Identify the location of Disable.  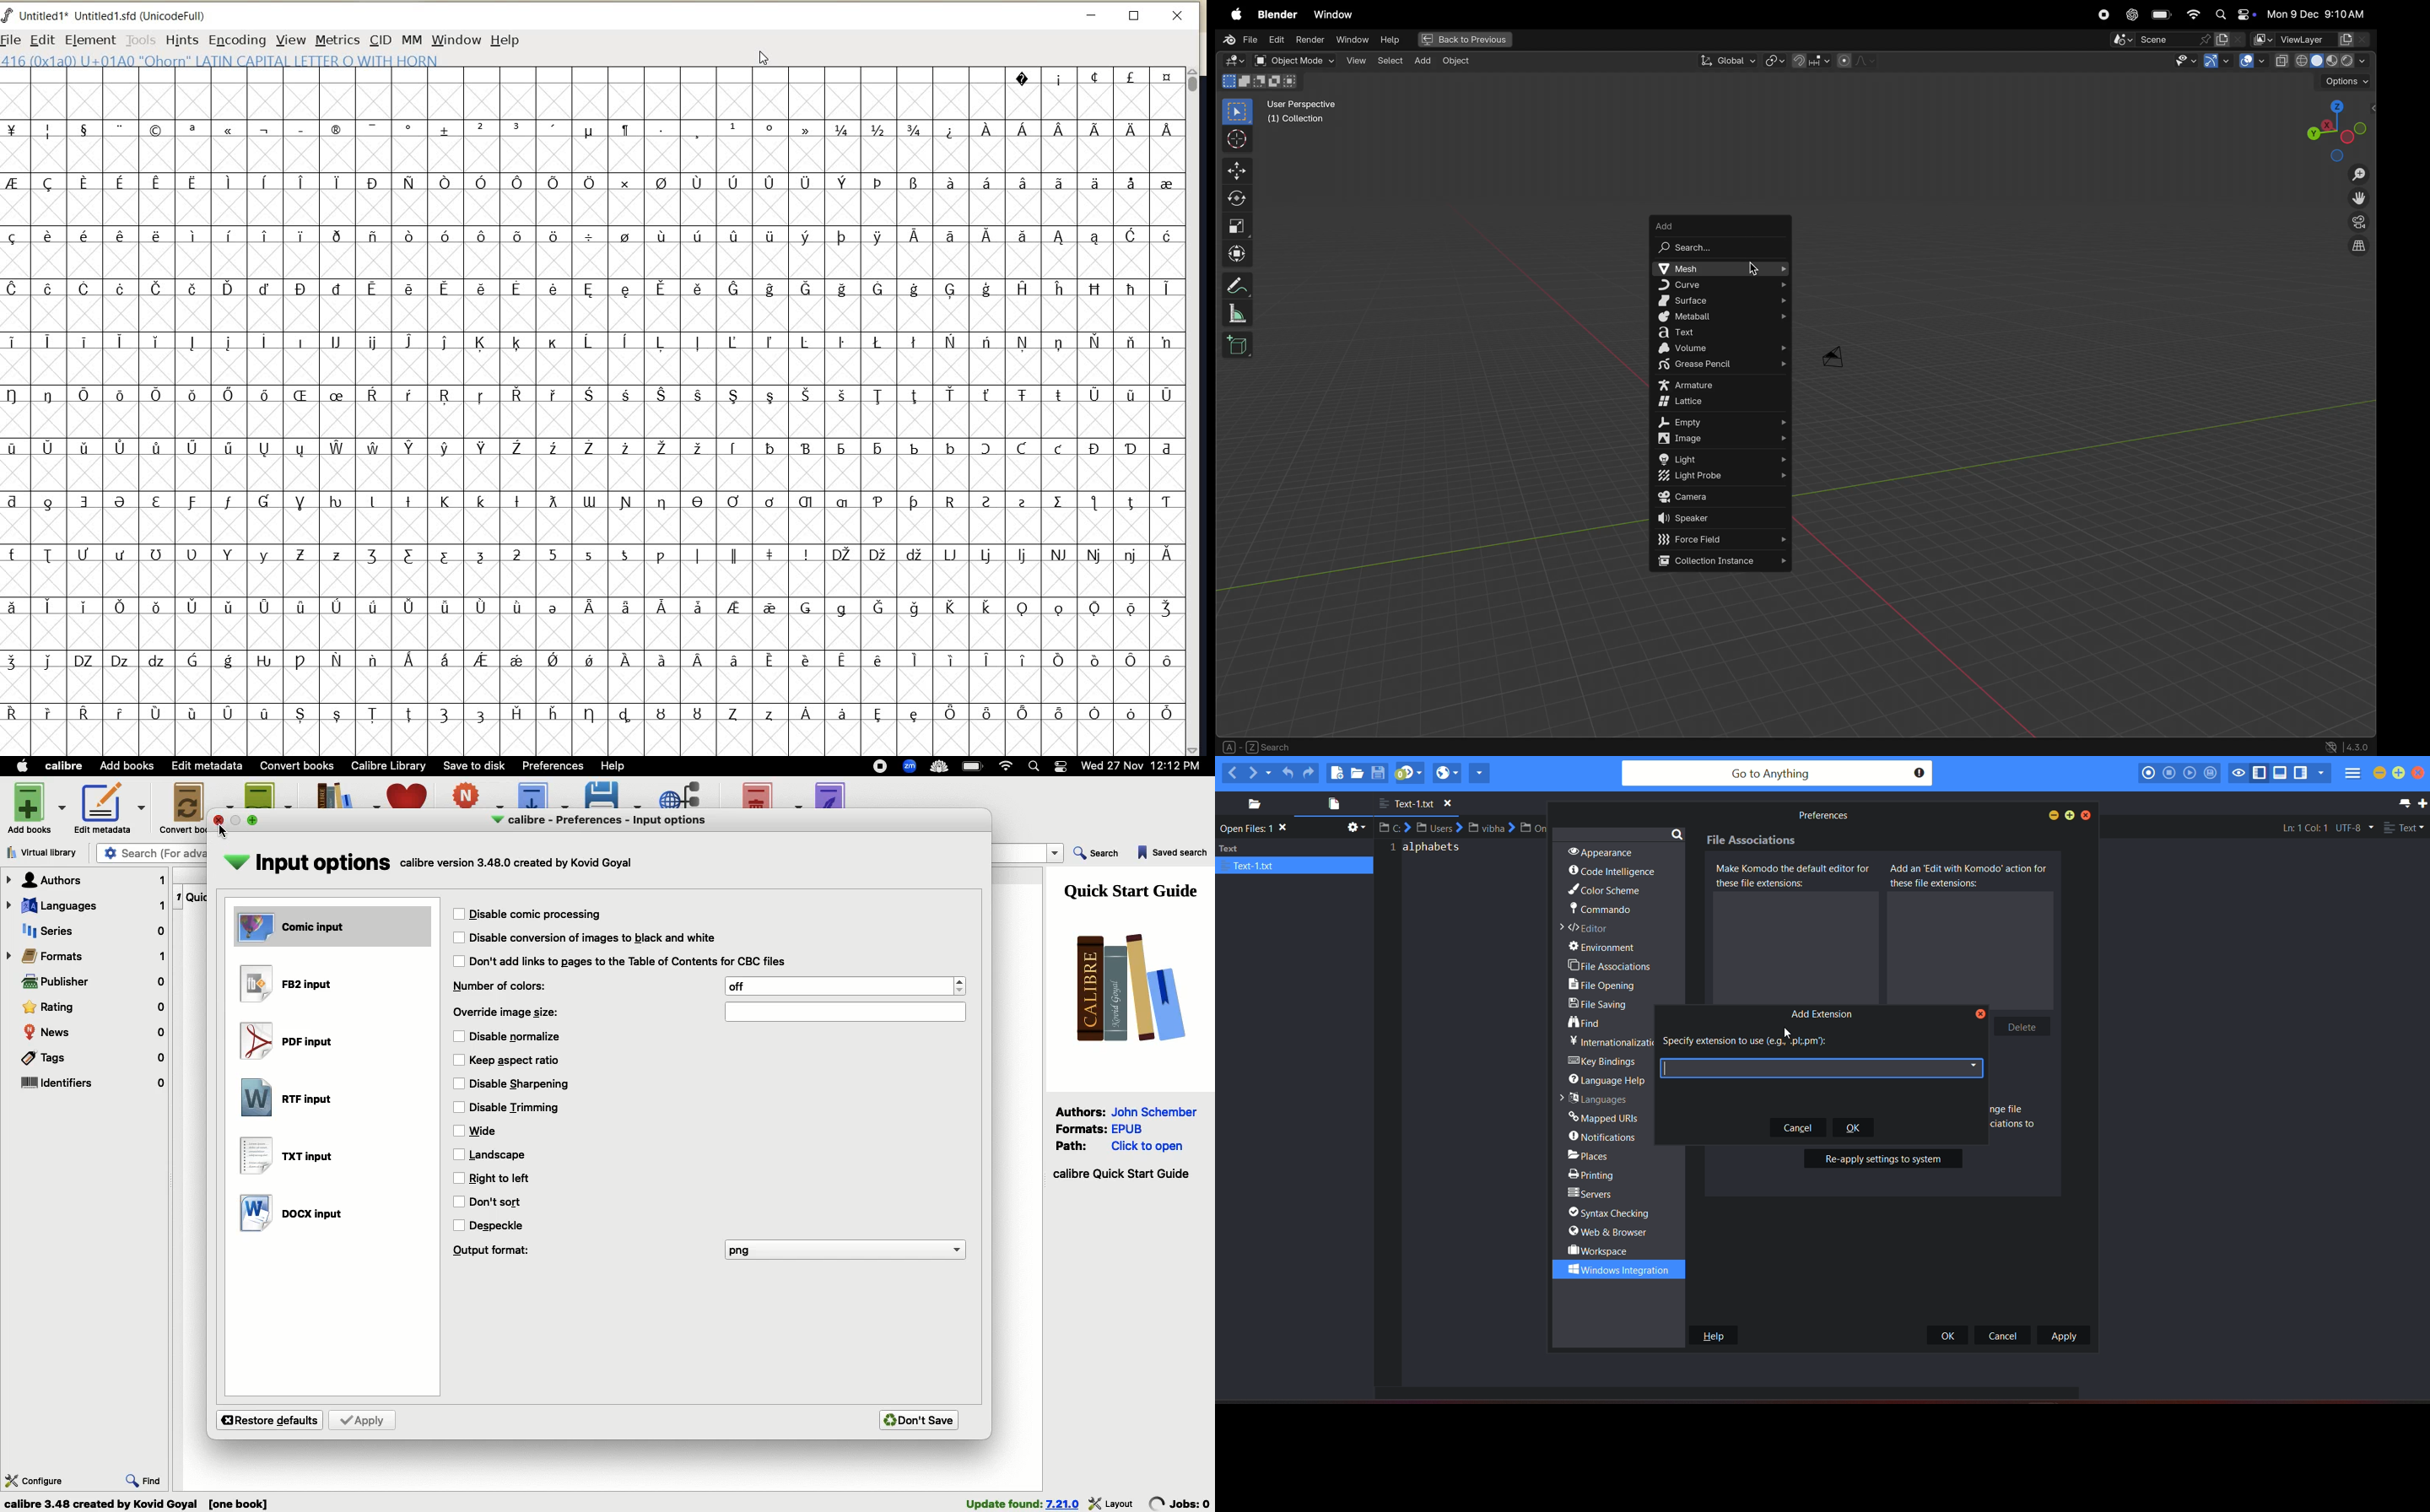
(593, 938).